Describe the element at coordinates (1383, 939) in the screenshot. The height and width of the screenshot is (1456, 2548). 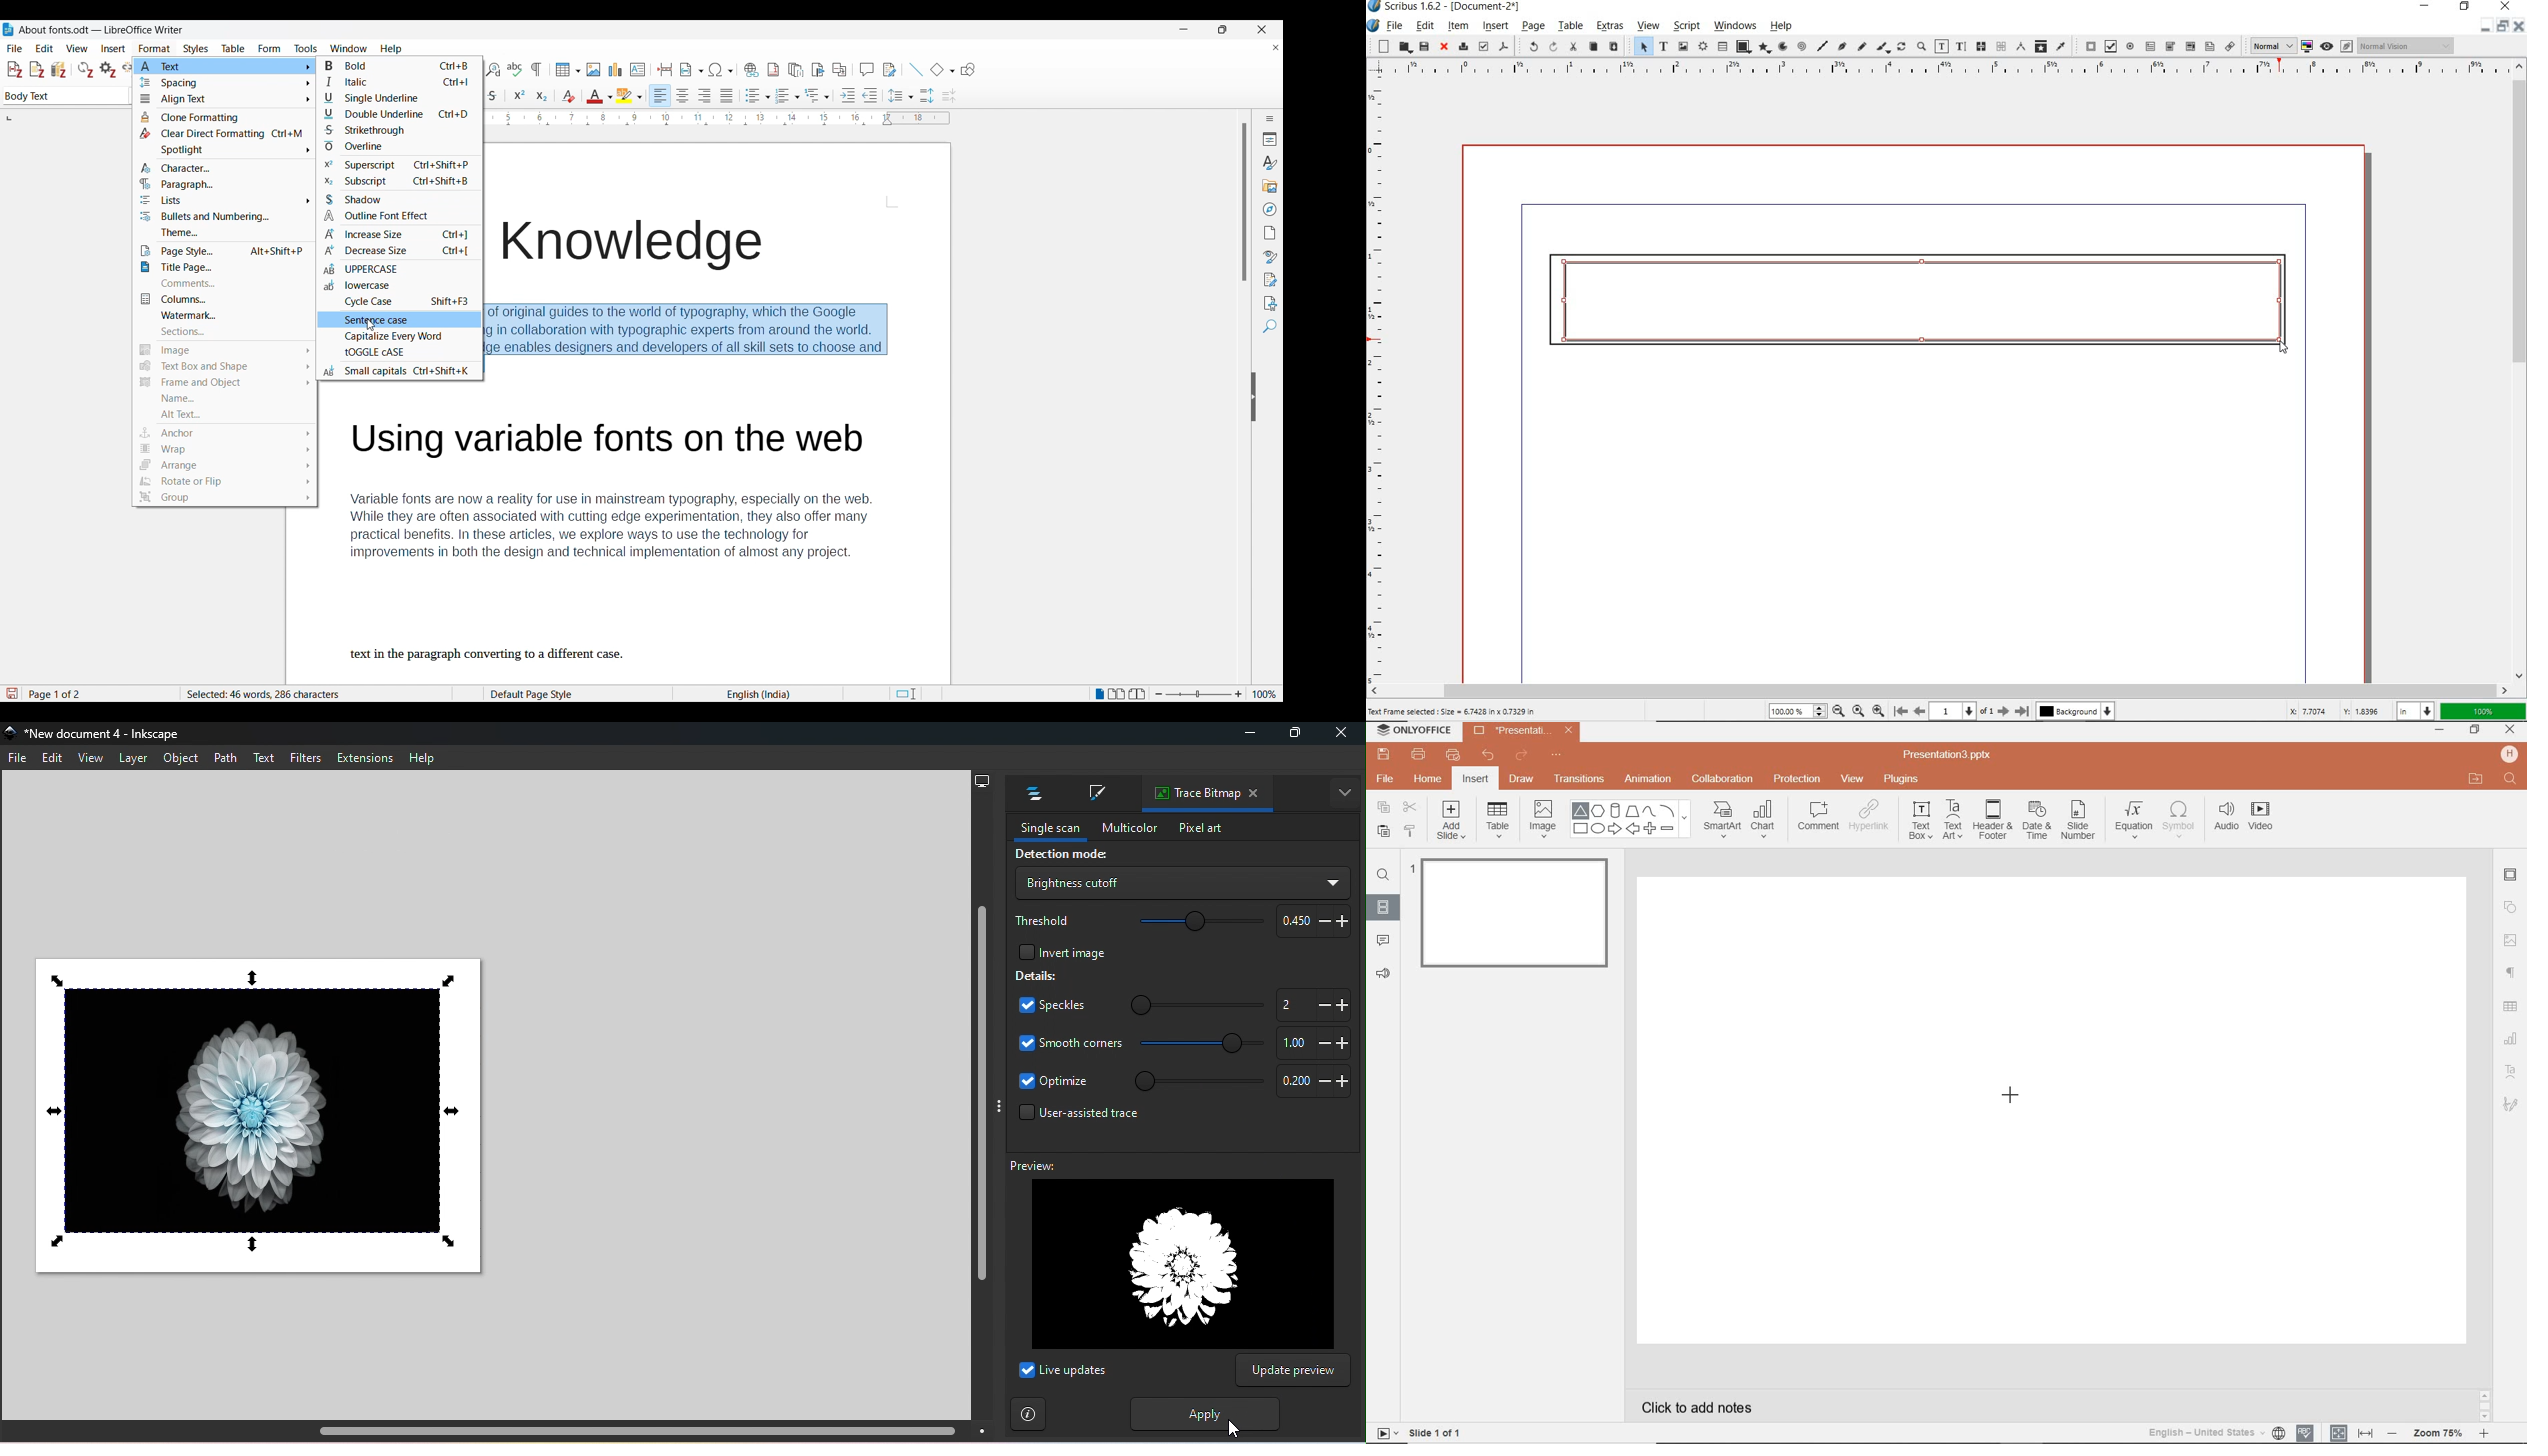
I see `COMMENTS` at that location.